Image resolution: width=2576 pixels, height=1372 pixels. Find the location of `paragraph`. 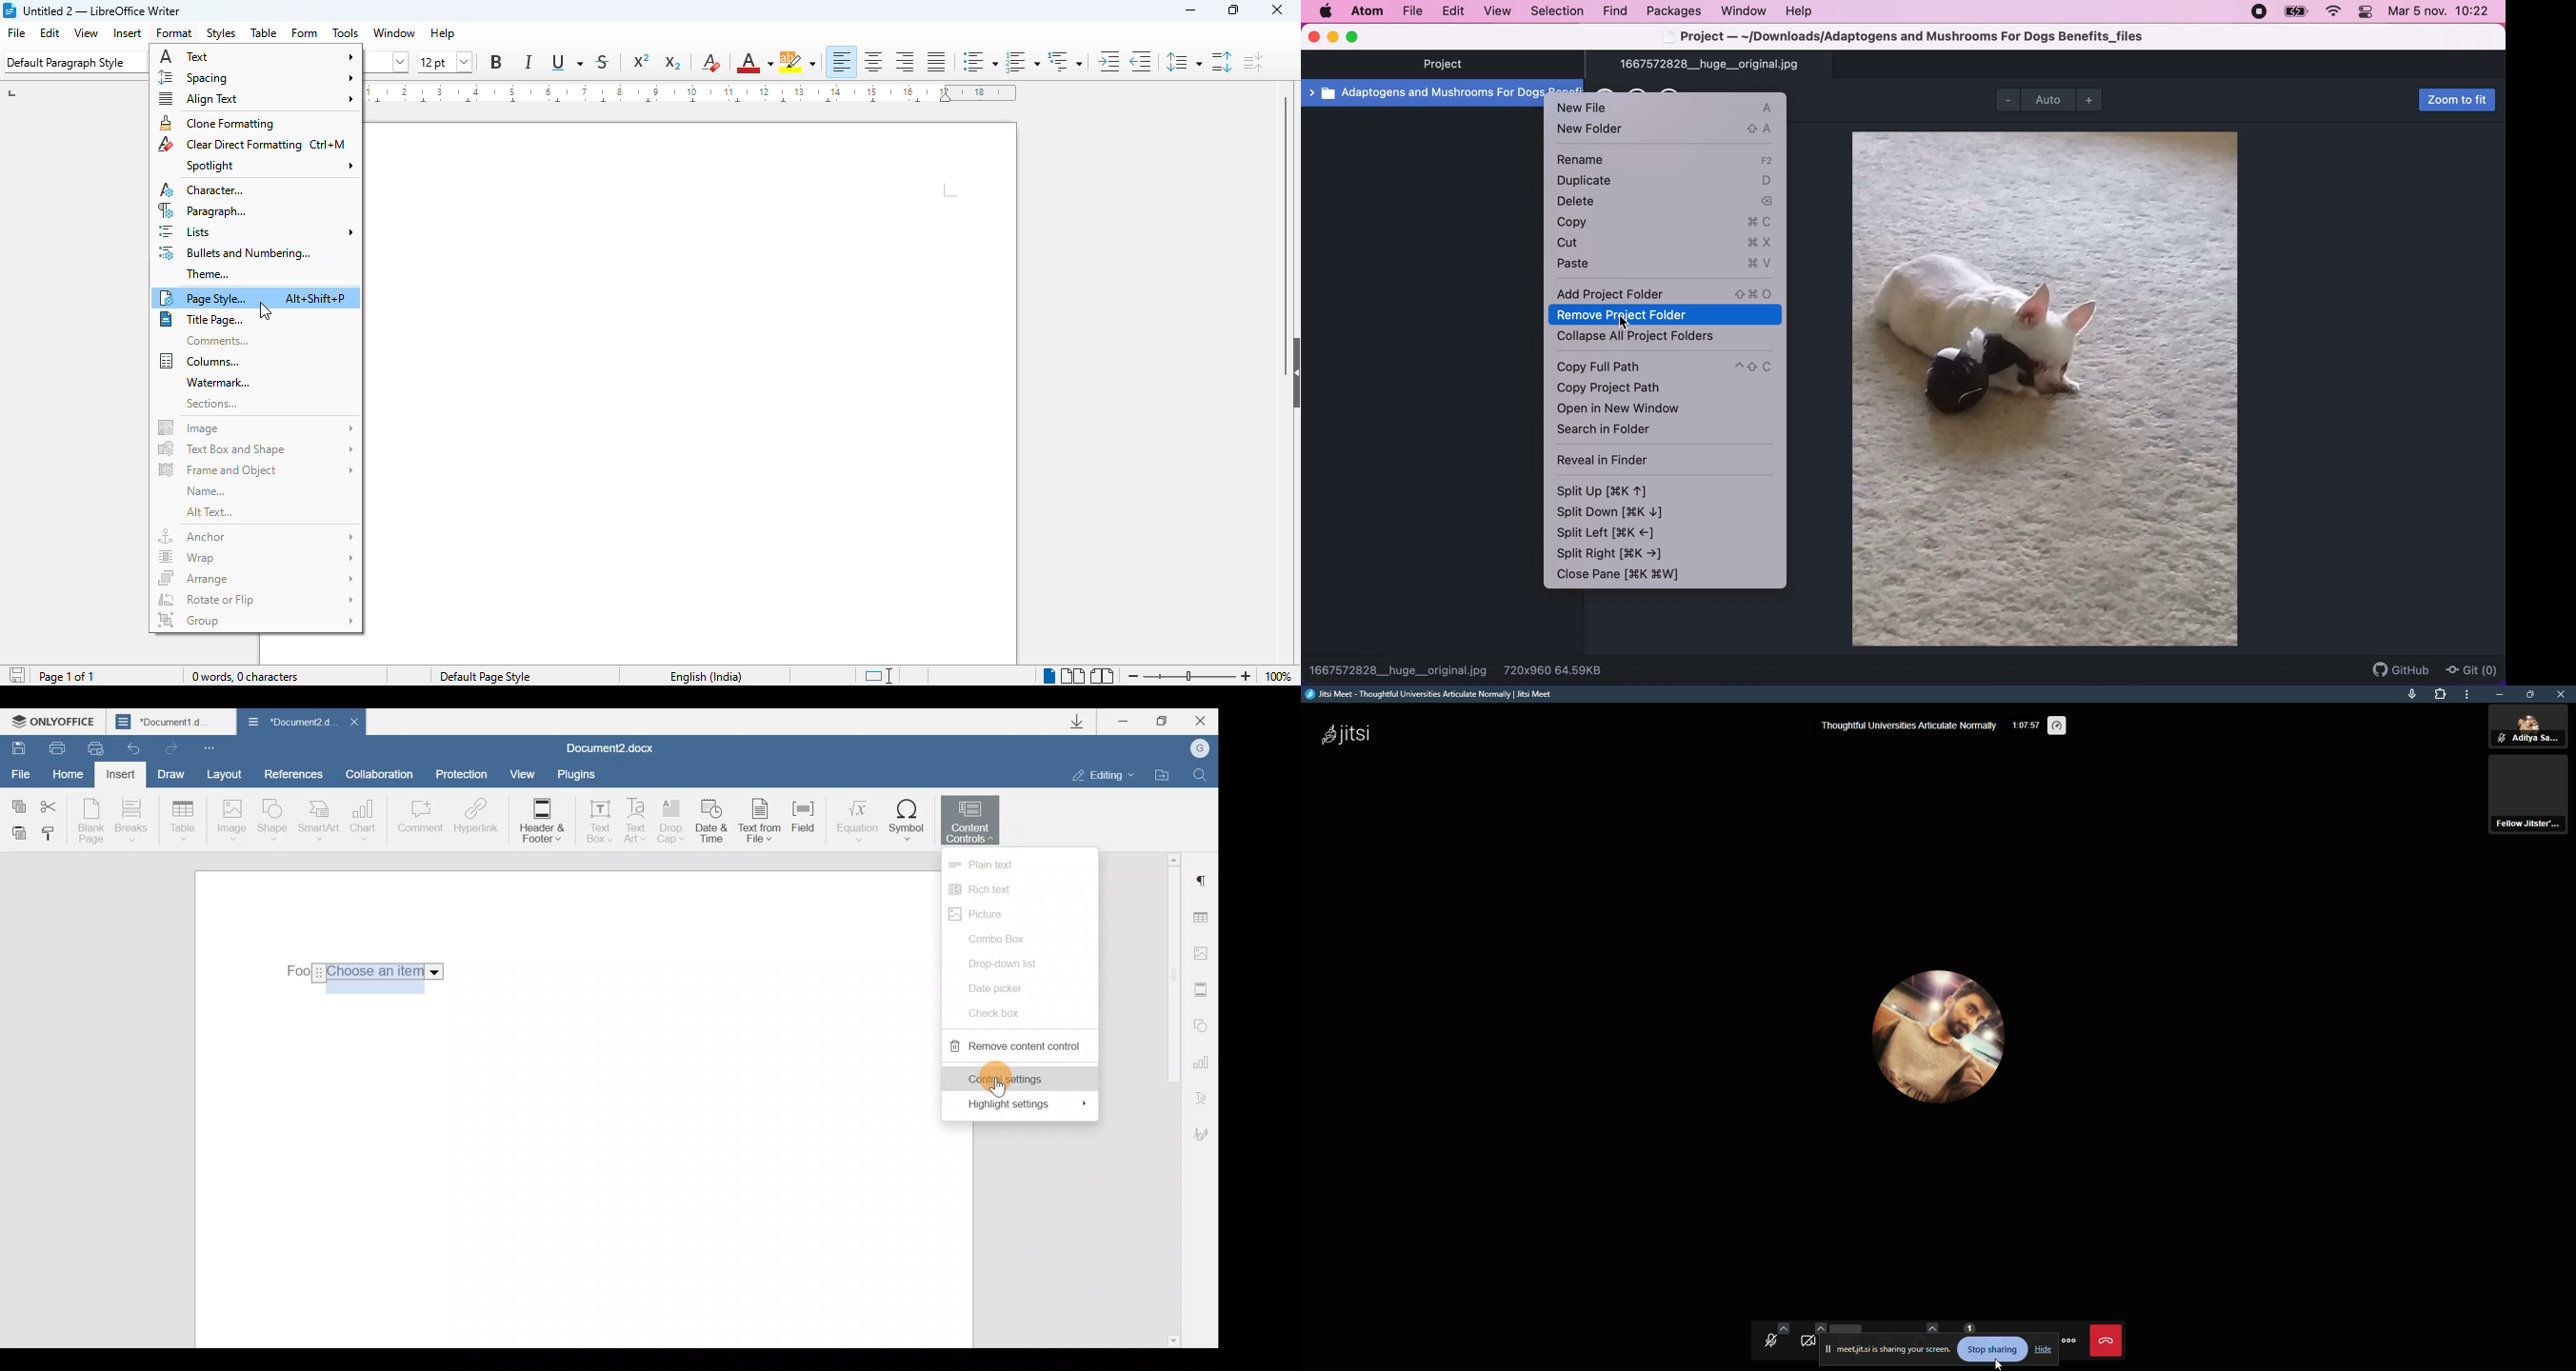

paragraph is located at coordinates (202, 210).